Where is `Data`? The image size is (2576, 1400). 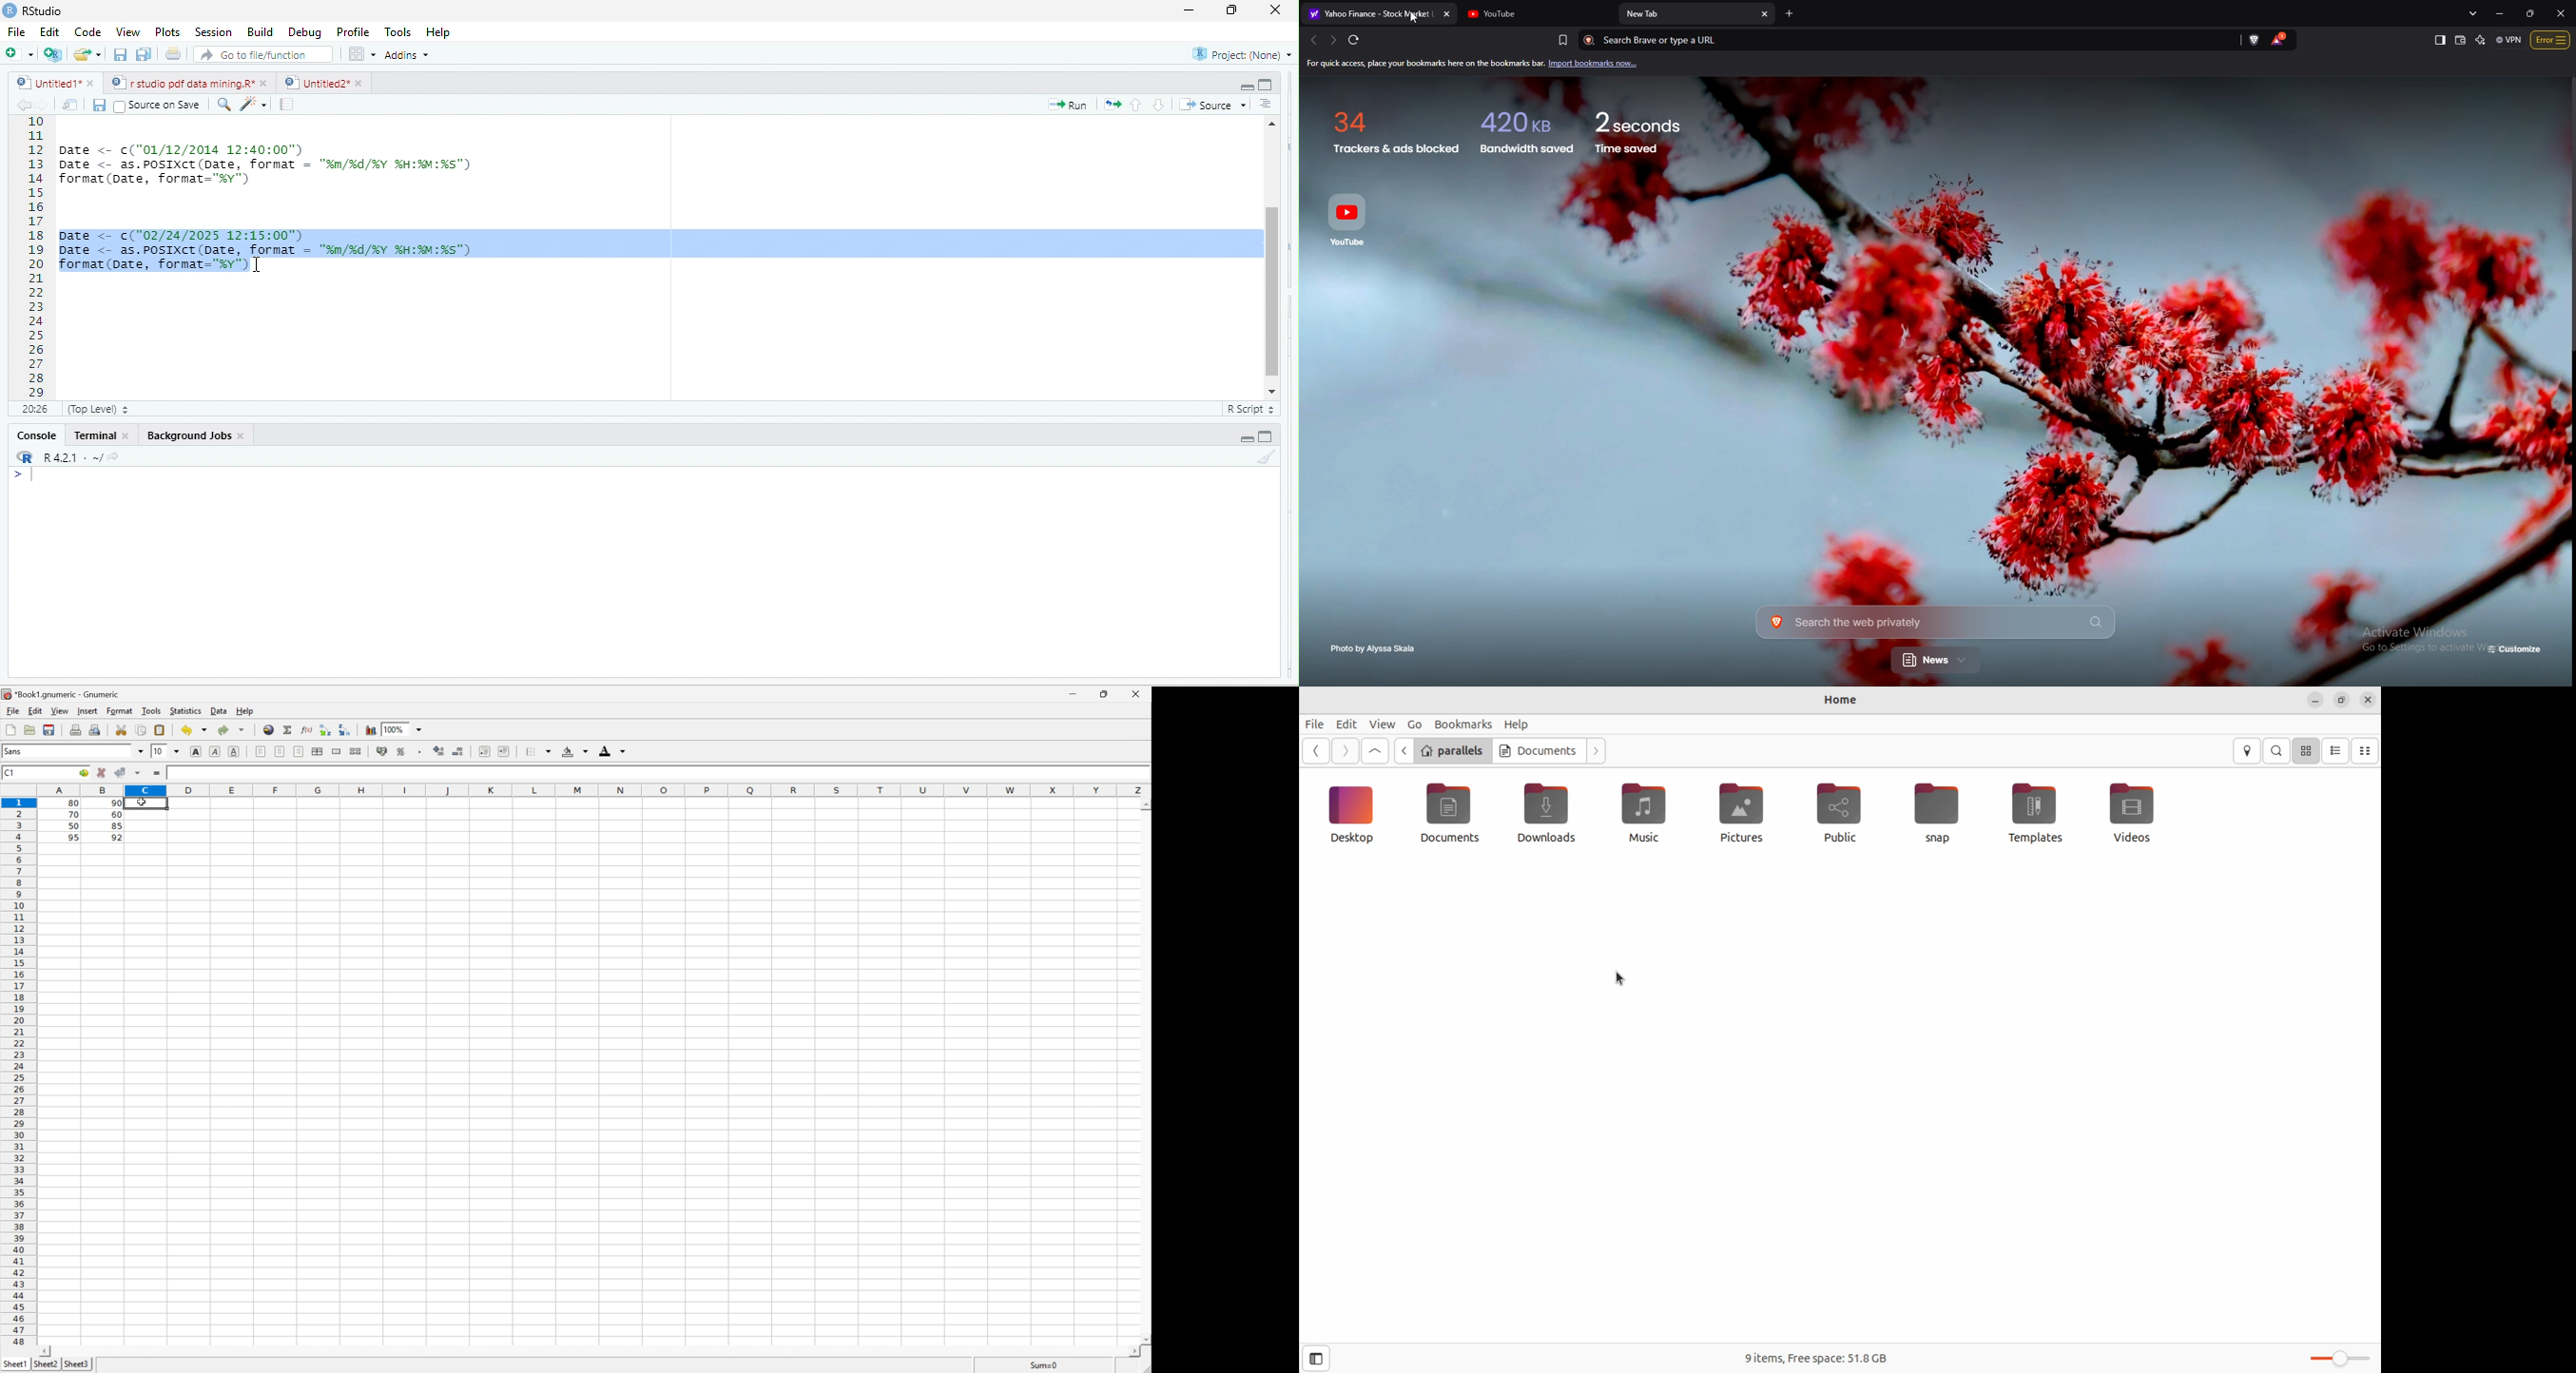 Data is located at coordinates (220, 712).